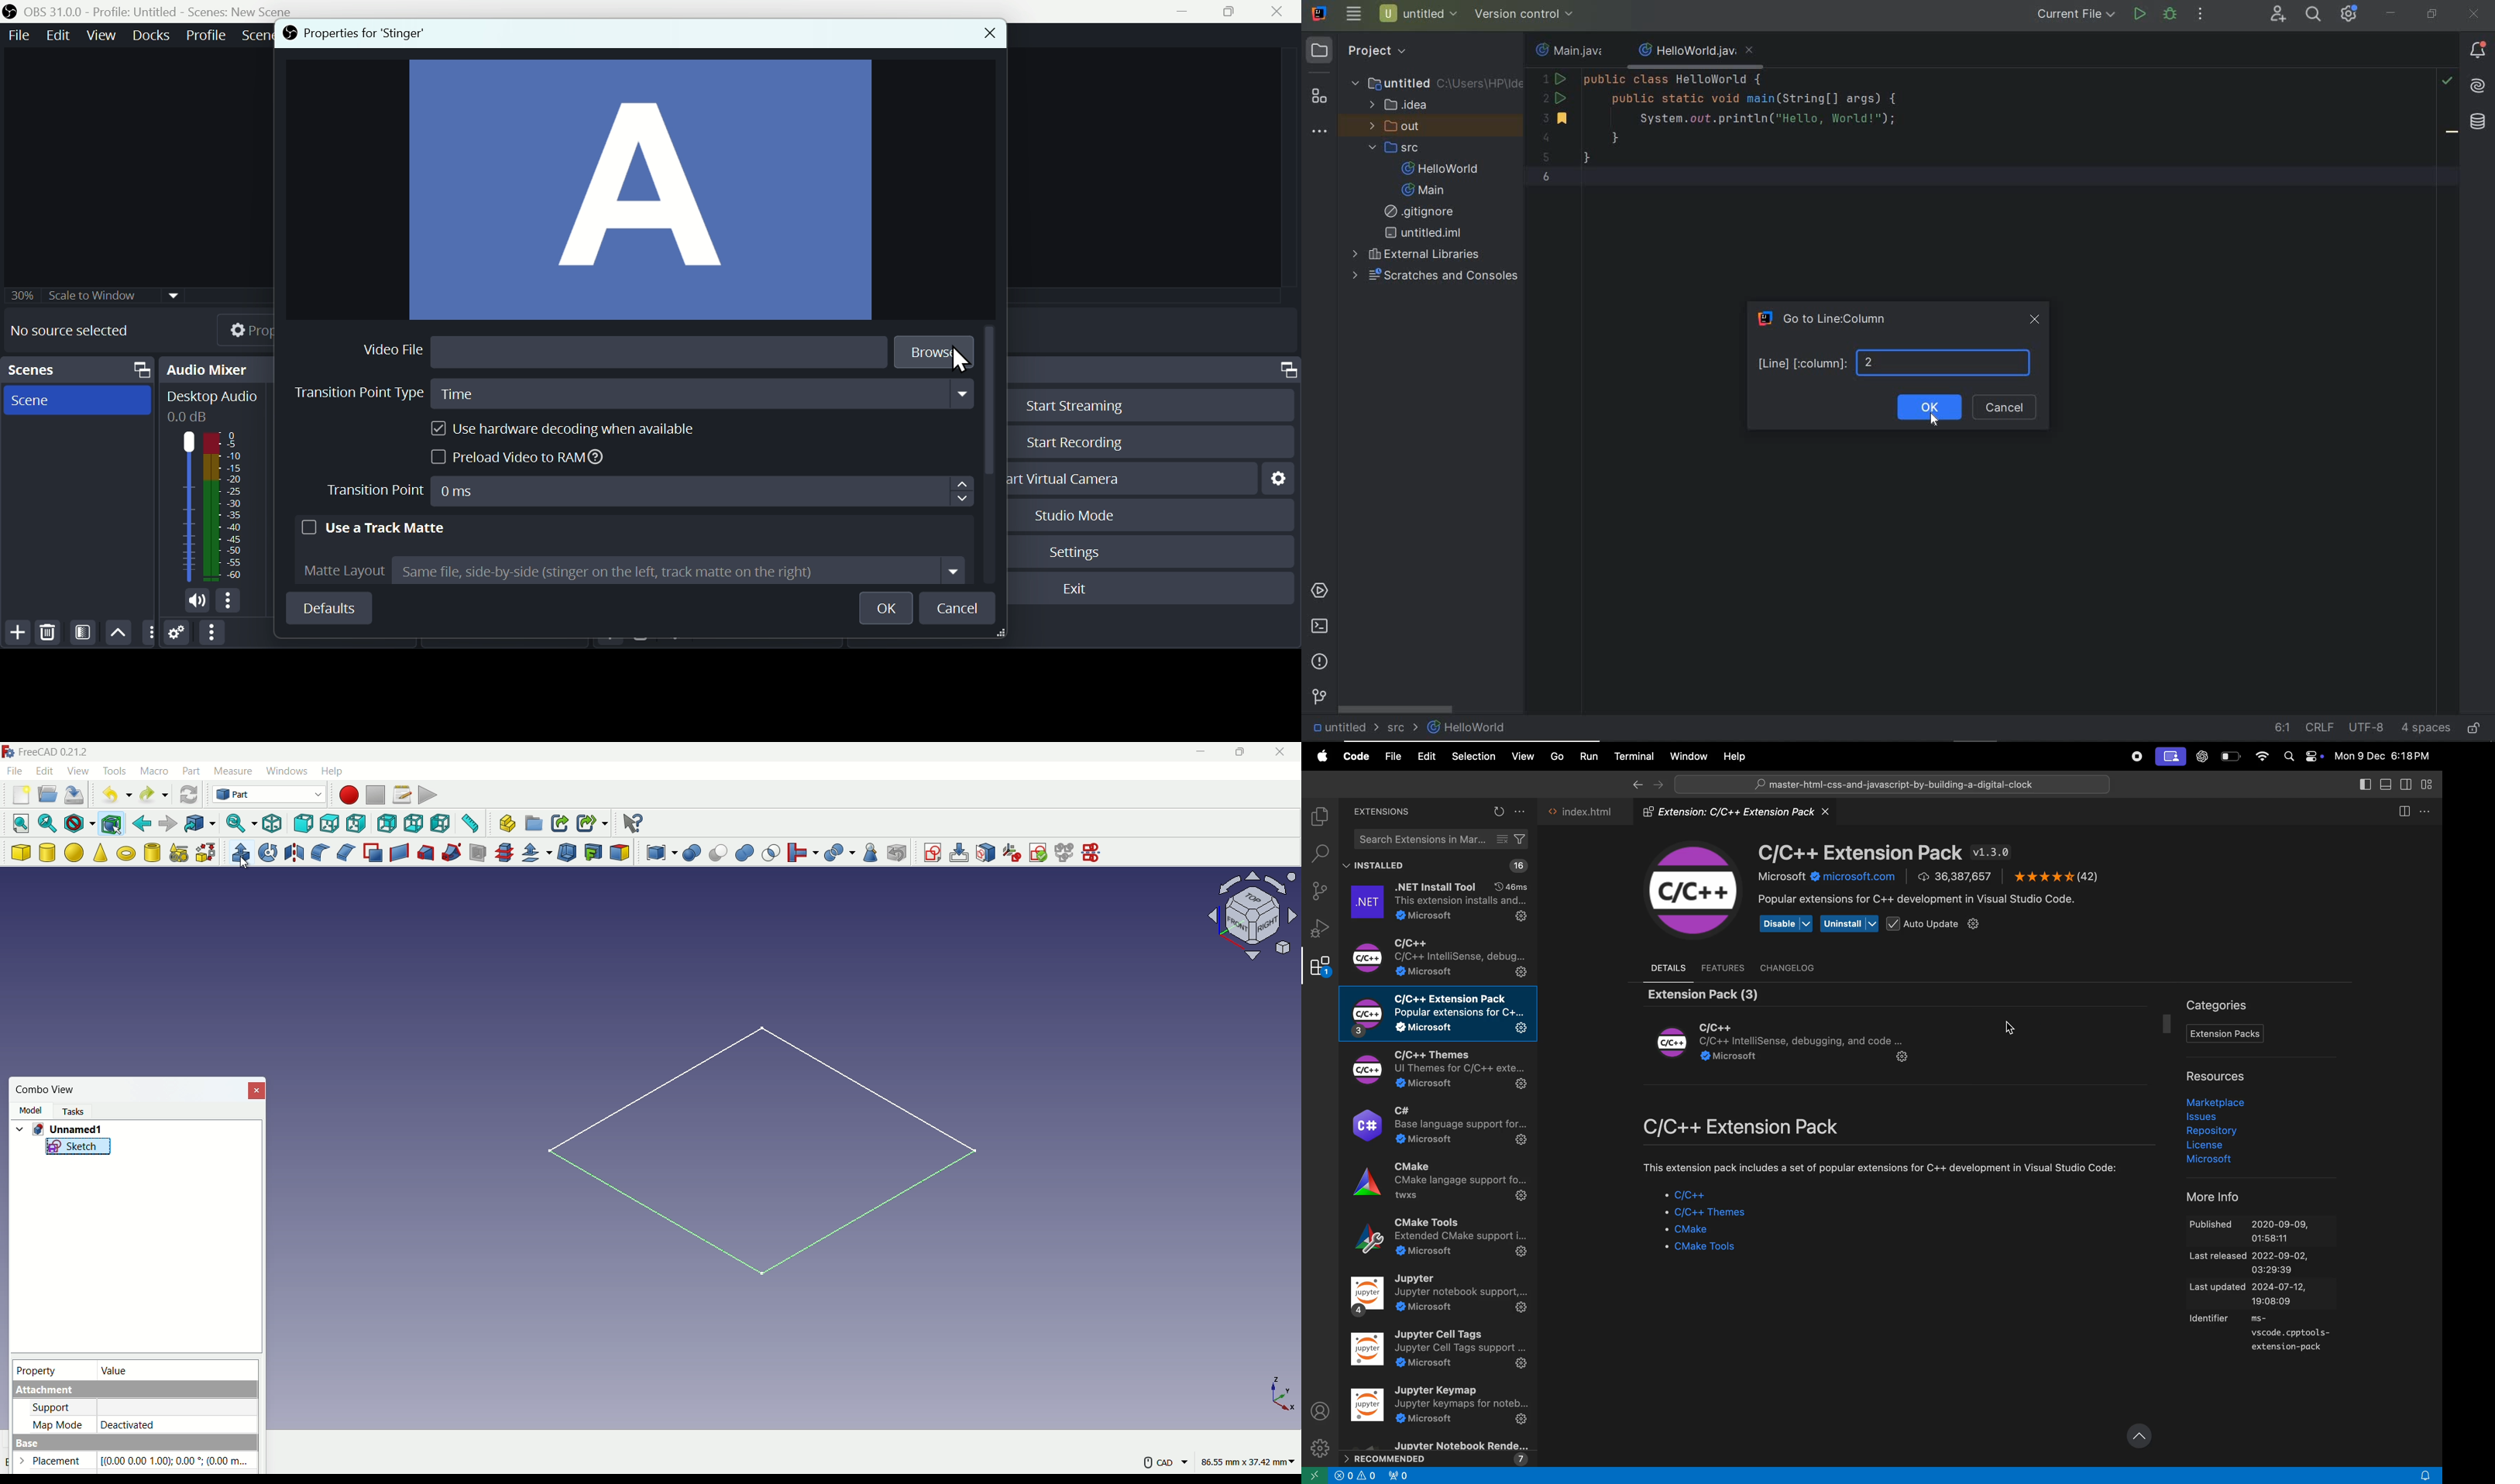  What do you see at coordinates (1691, 1197) in the screenshot?
I see `c/C++` at bounding box center [1691, 1197].